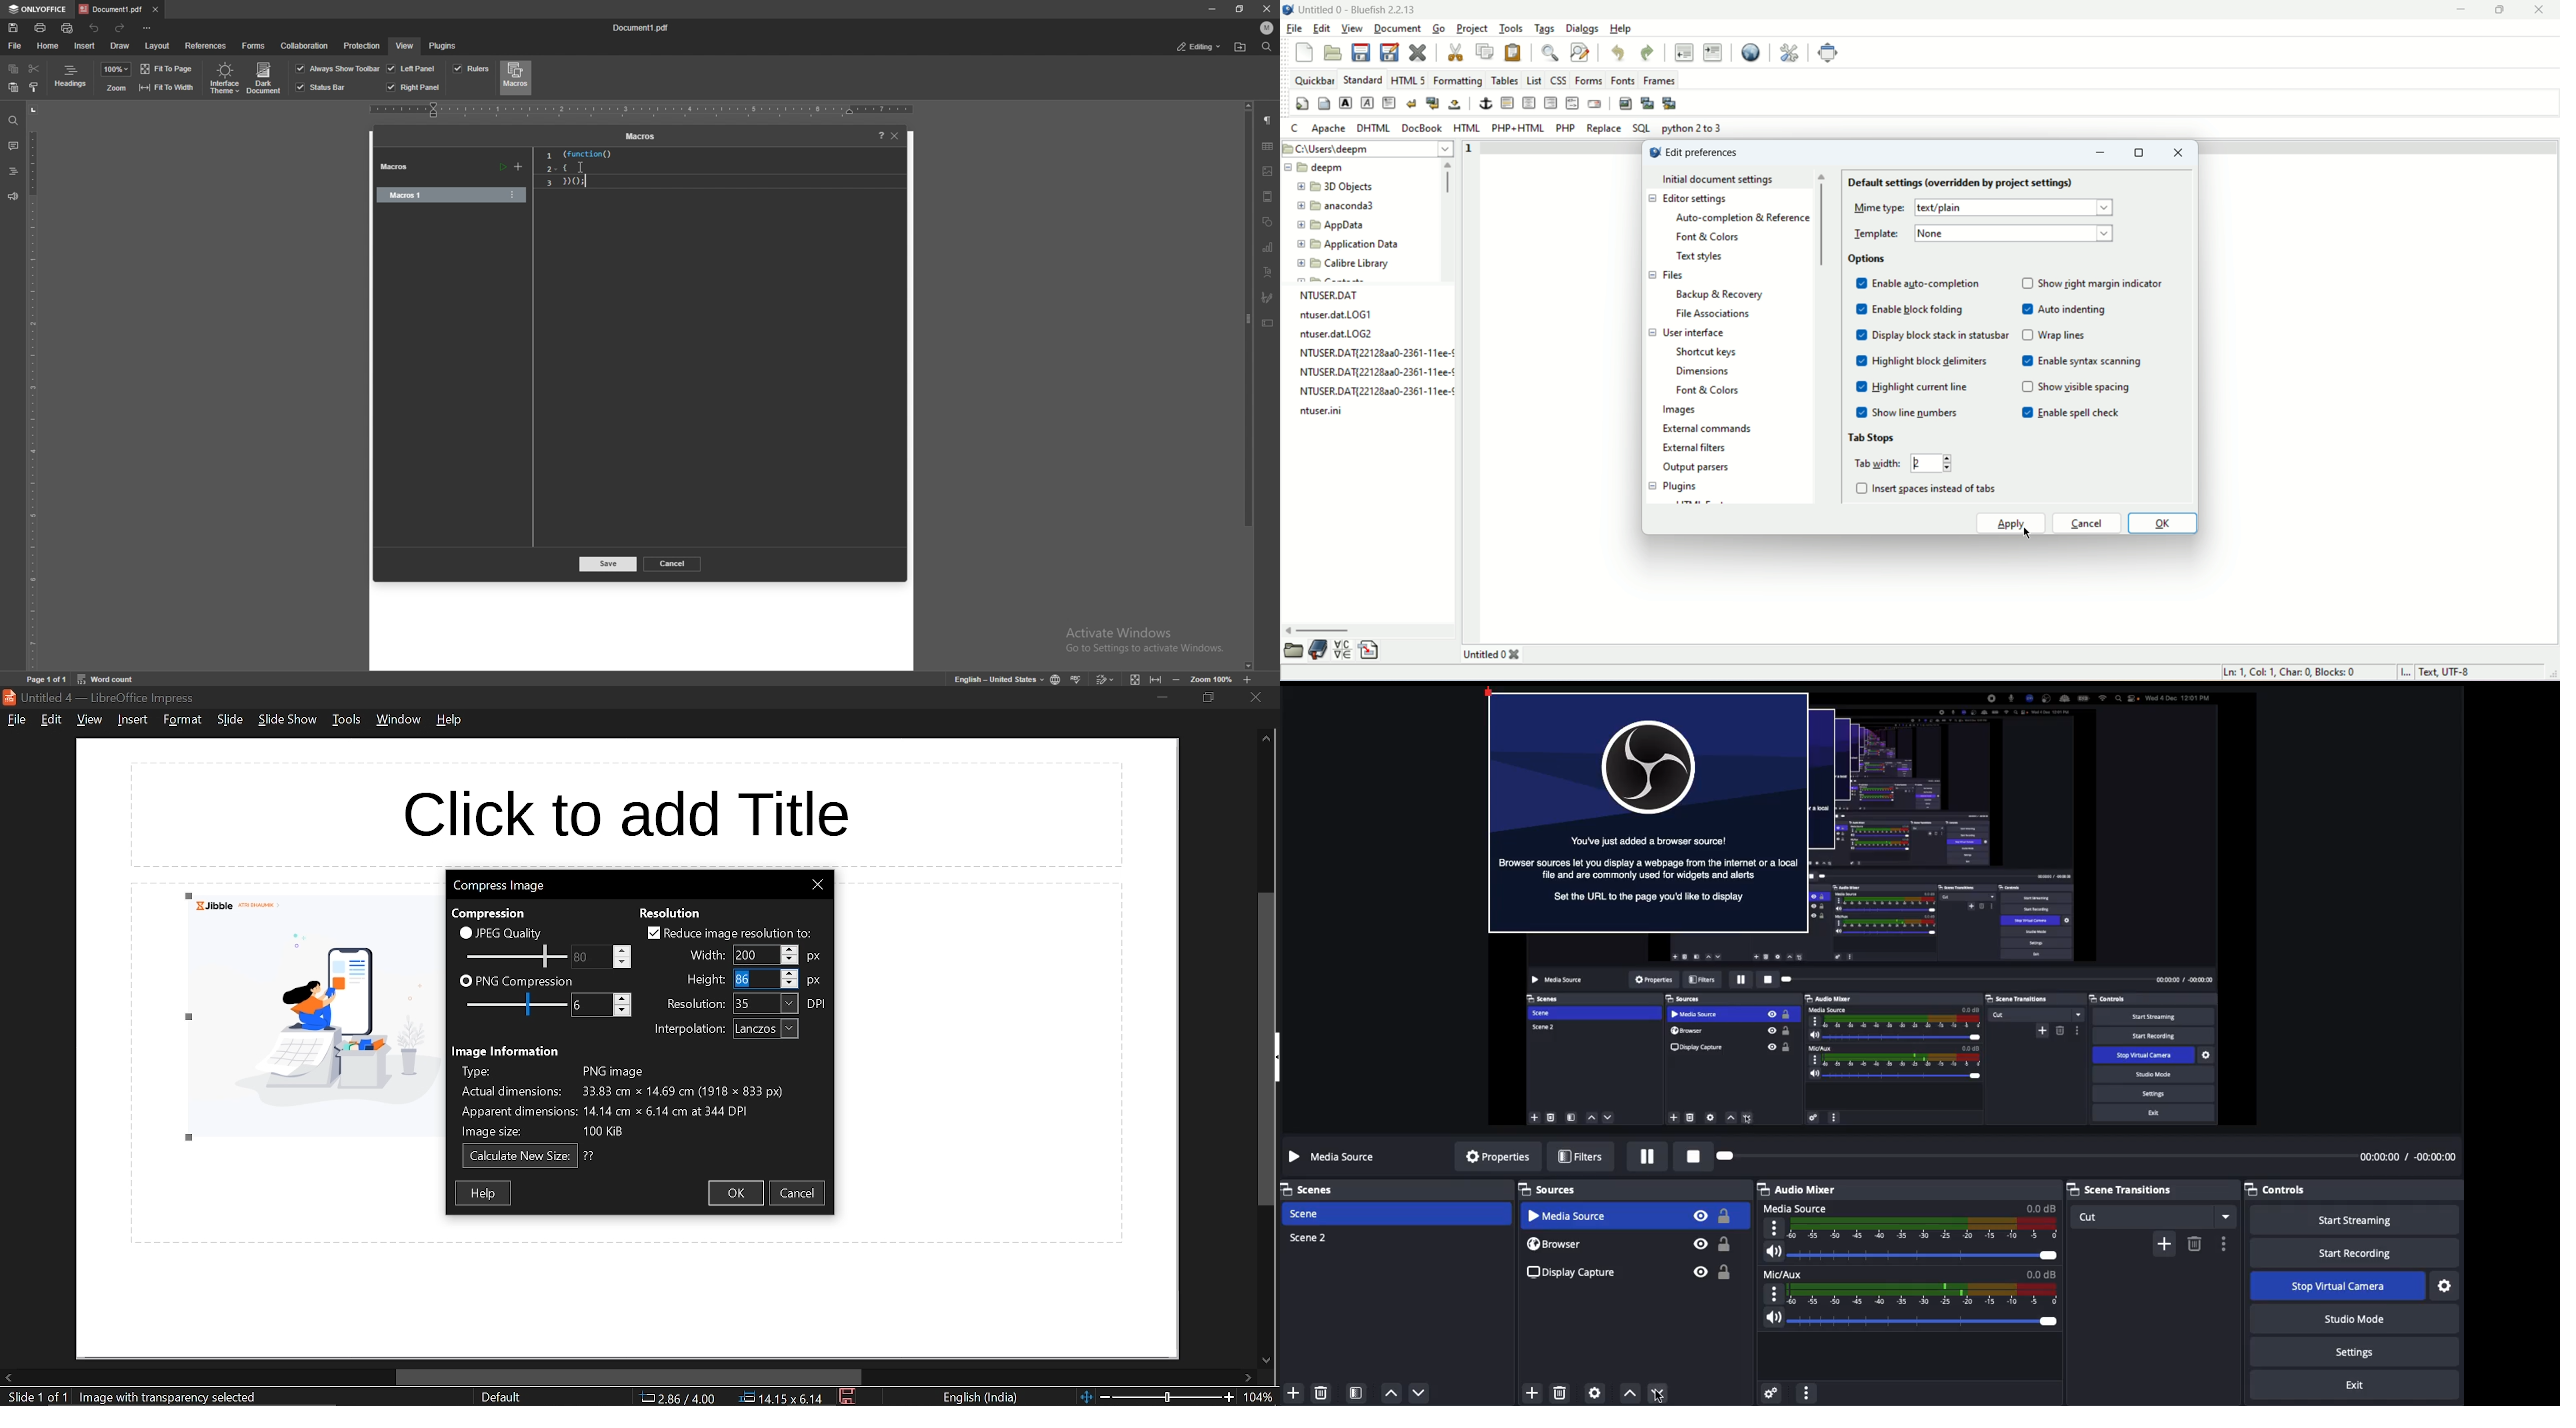  Describe the element at coordinates (471, 69) in the screenshot. I see `rulers` at that location.